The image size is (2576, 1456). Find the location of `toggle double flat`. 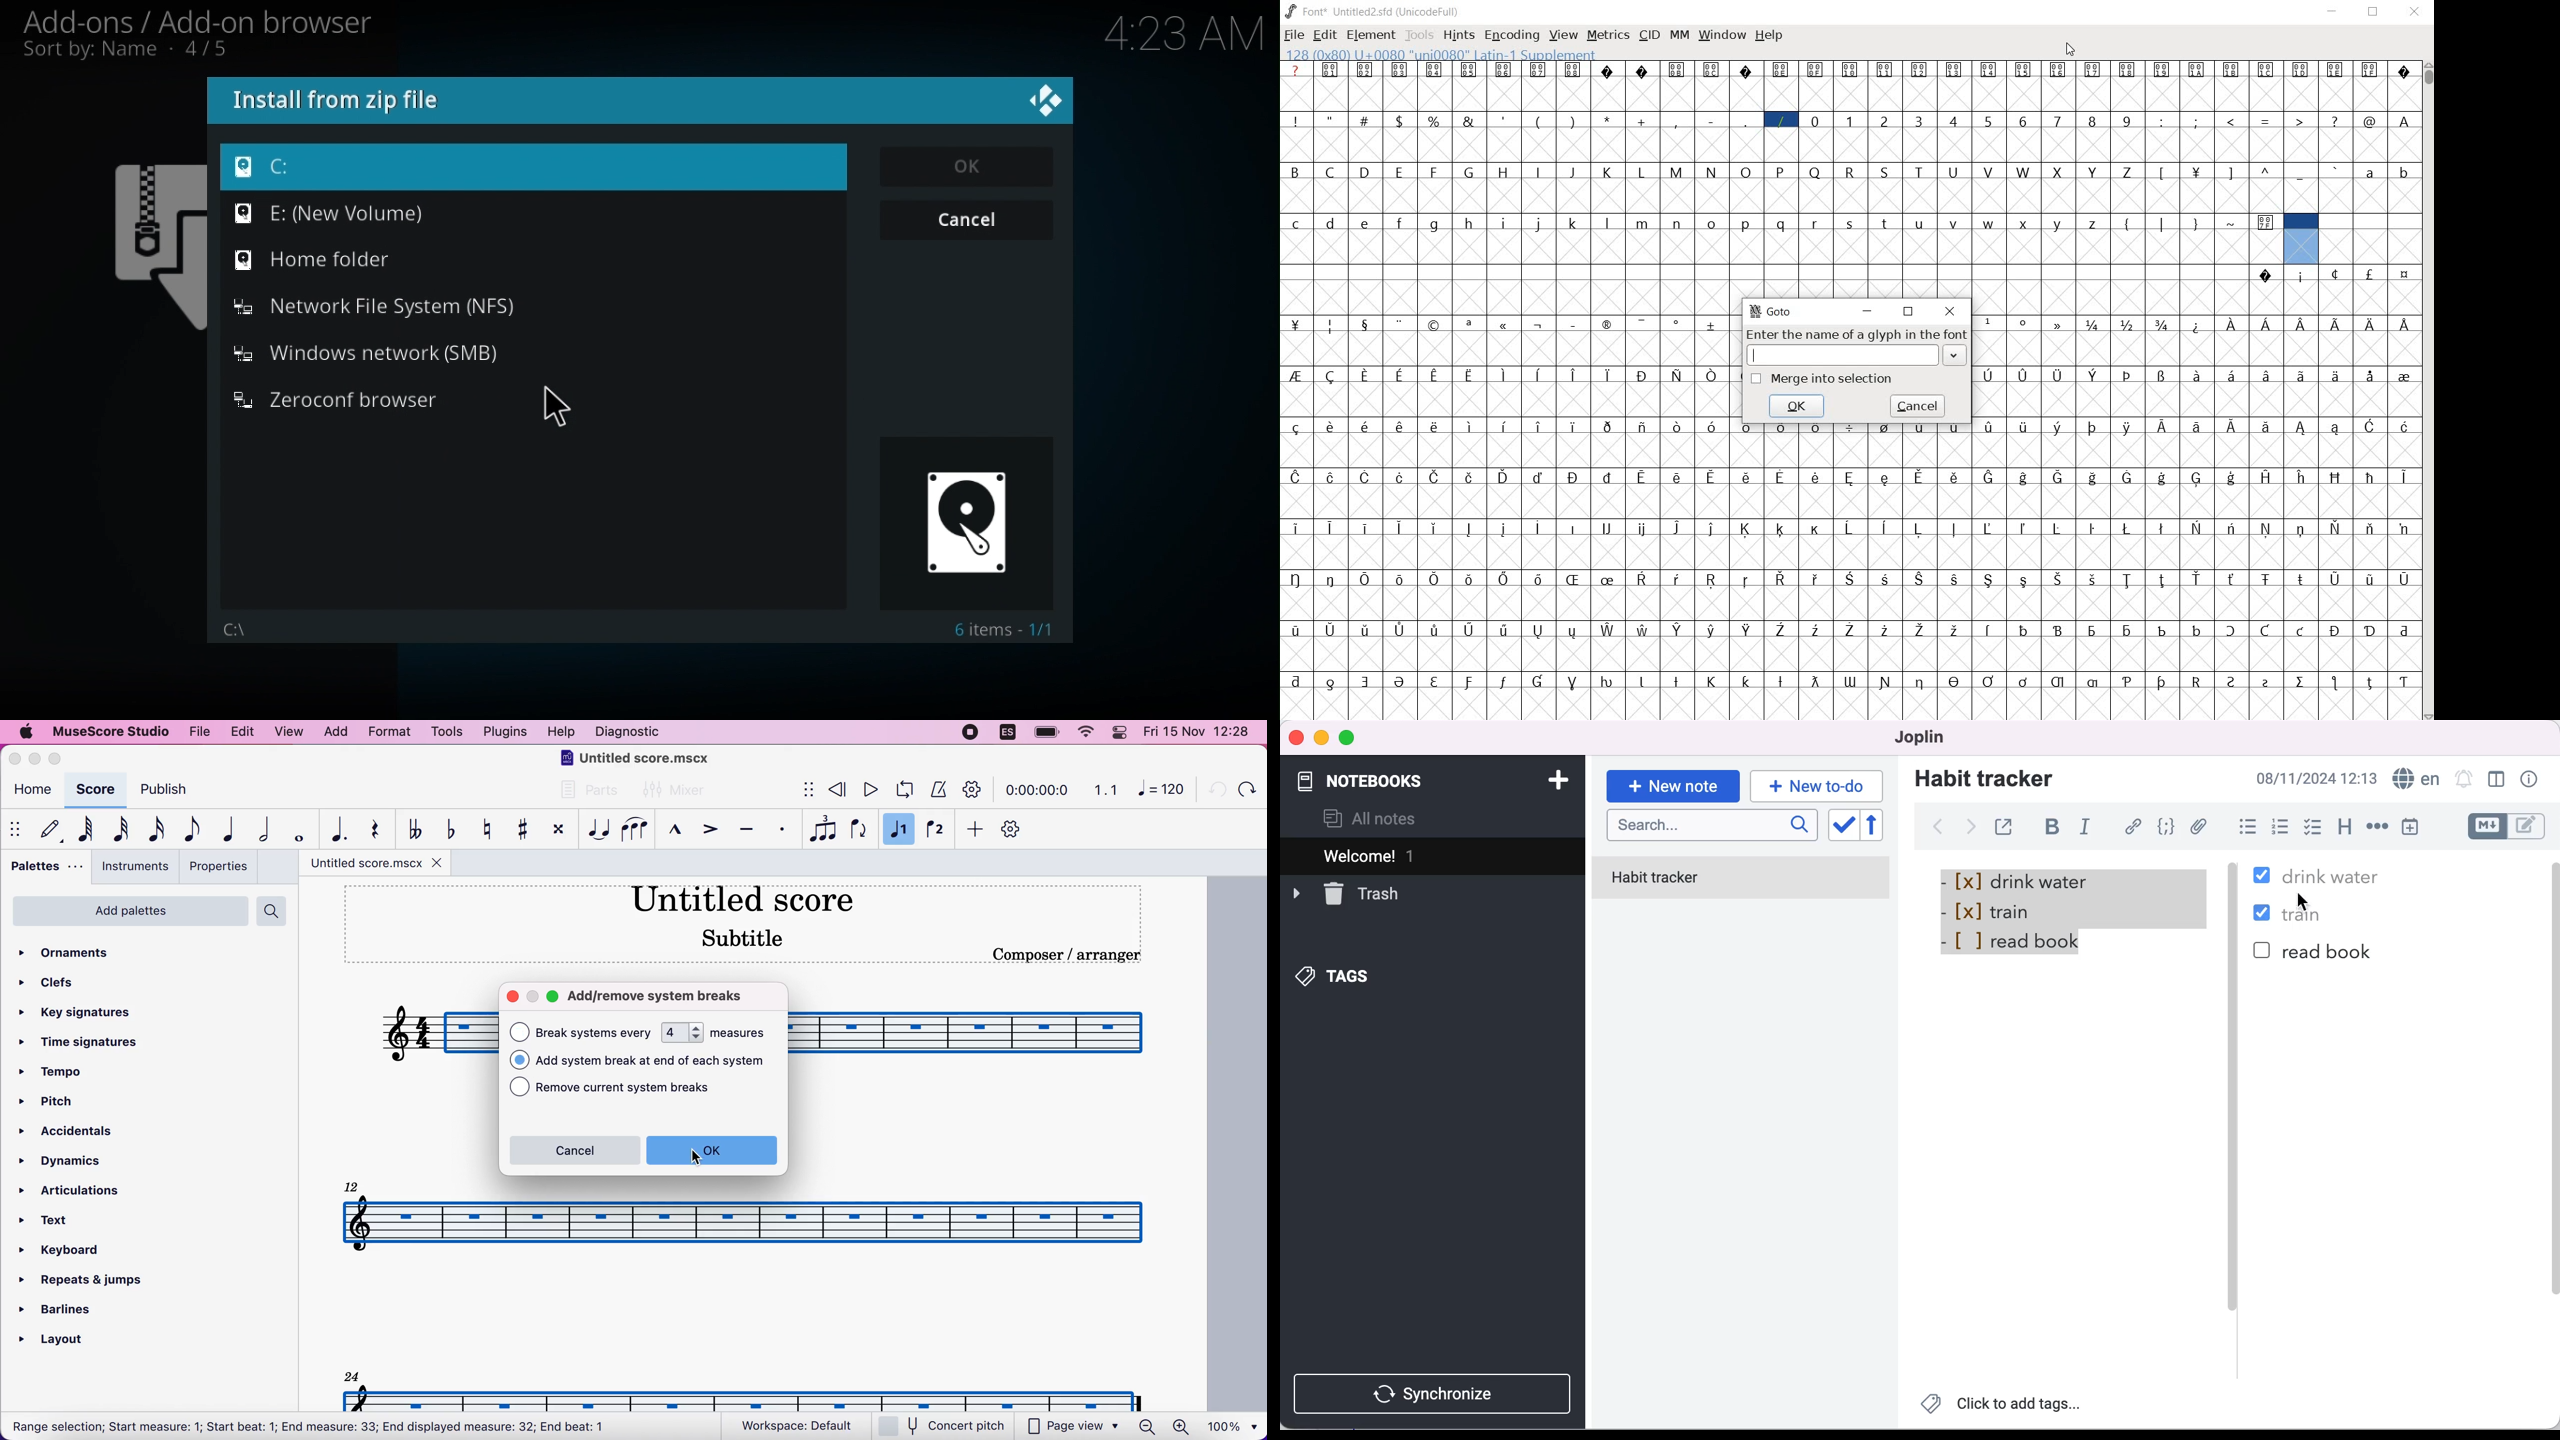

toggle double flat is located at coordinates (414, 828).